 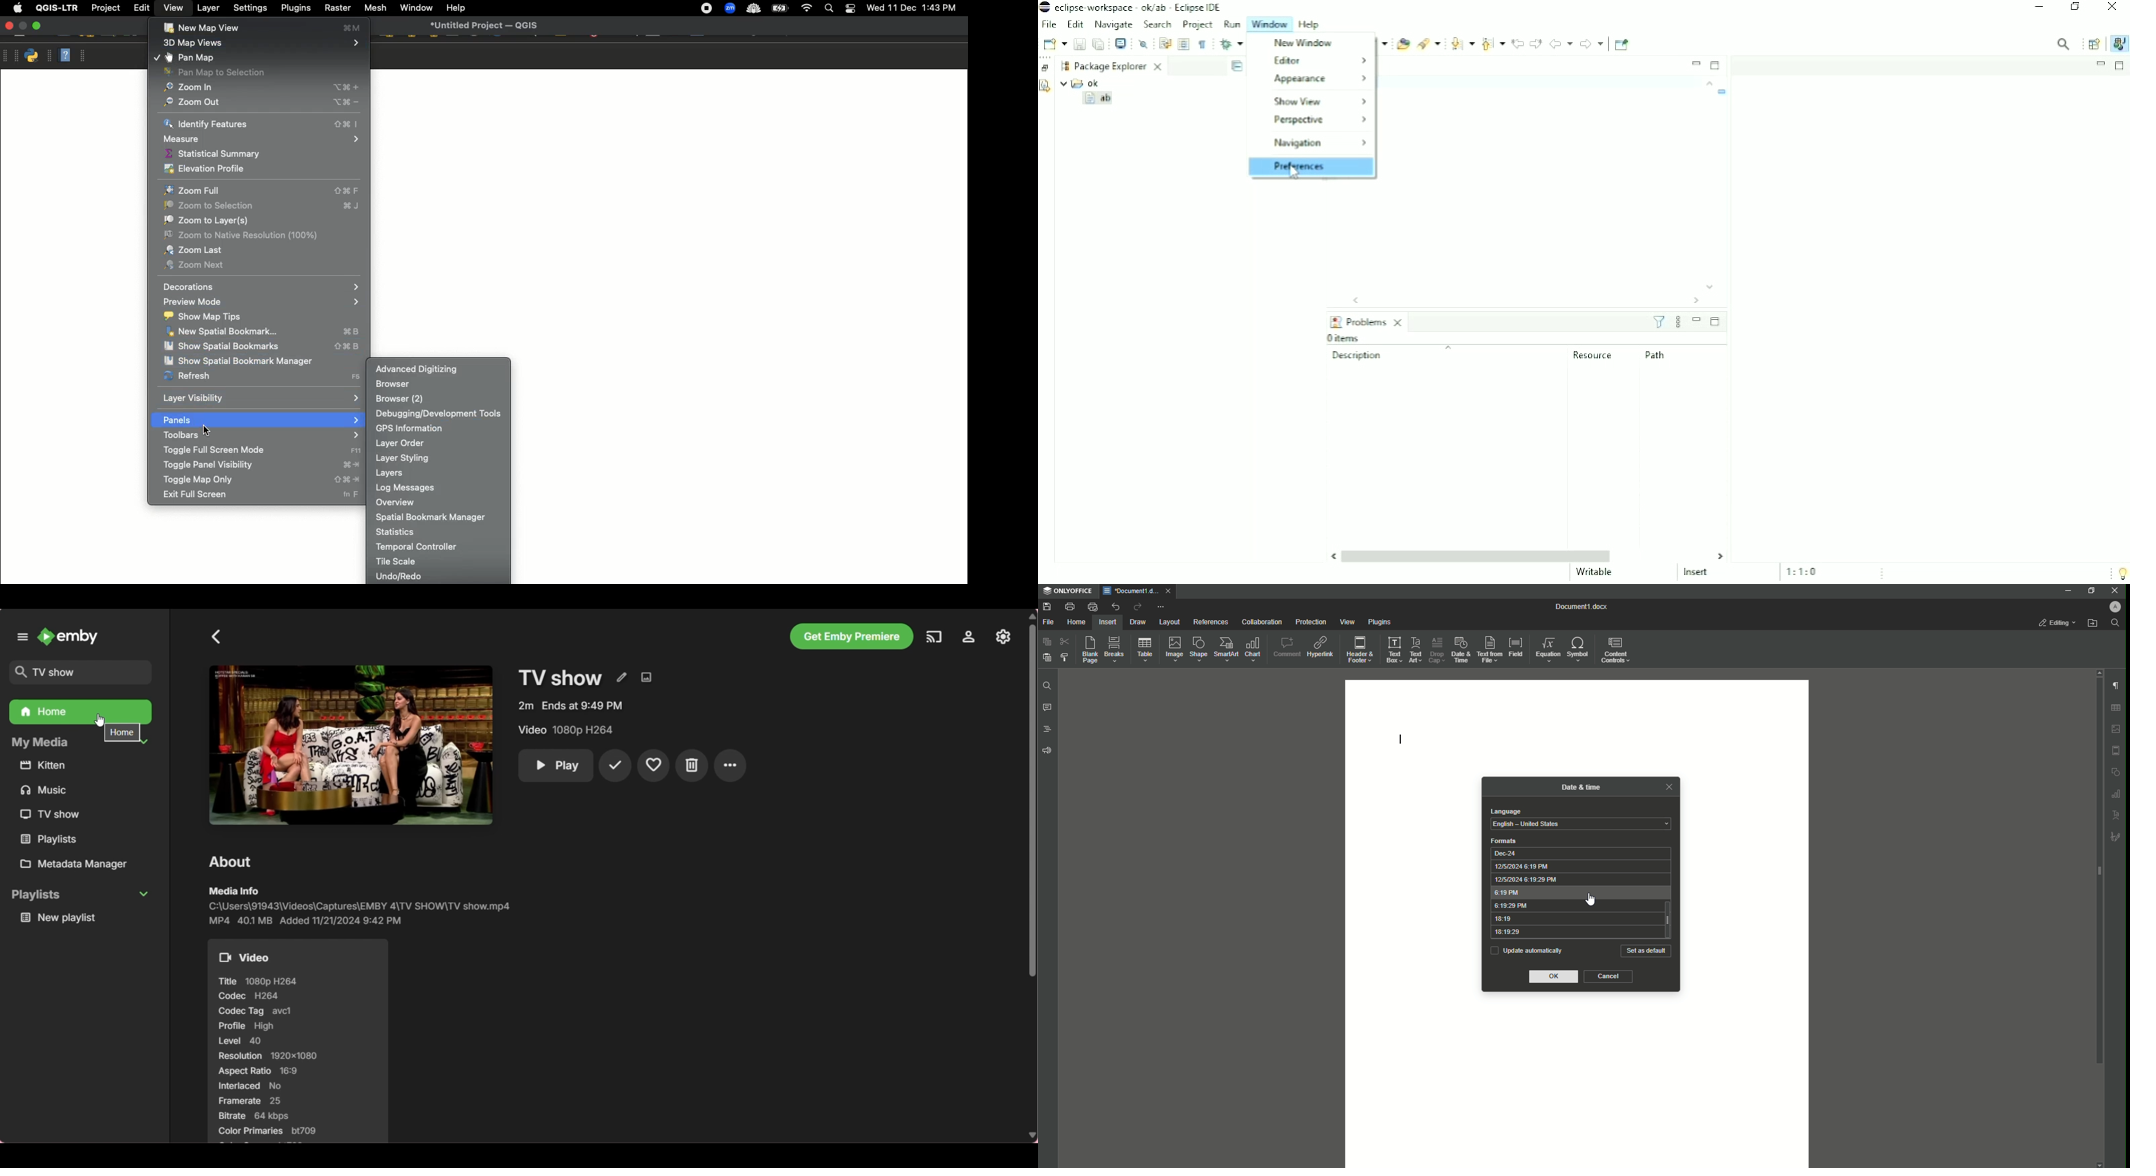 I want to click on Collaboration, so click(x=1260, y=621).